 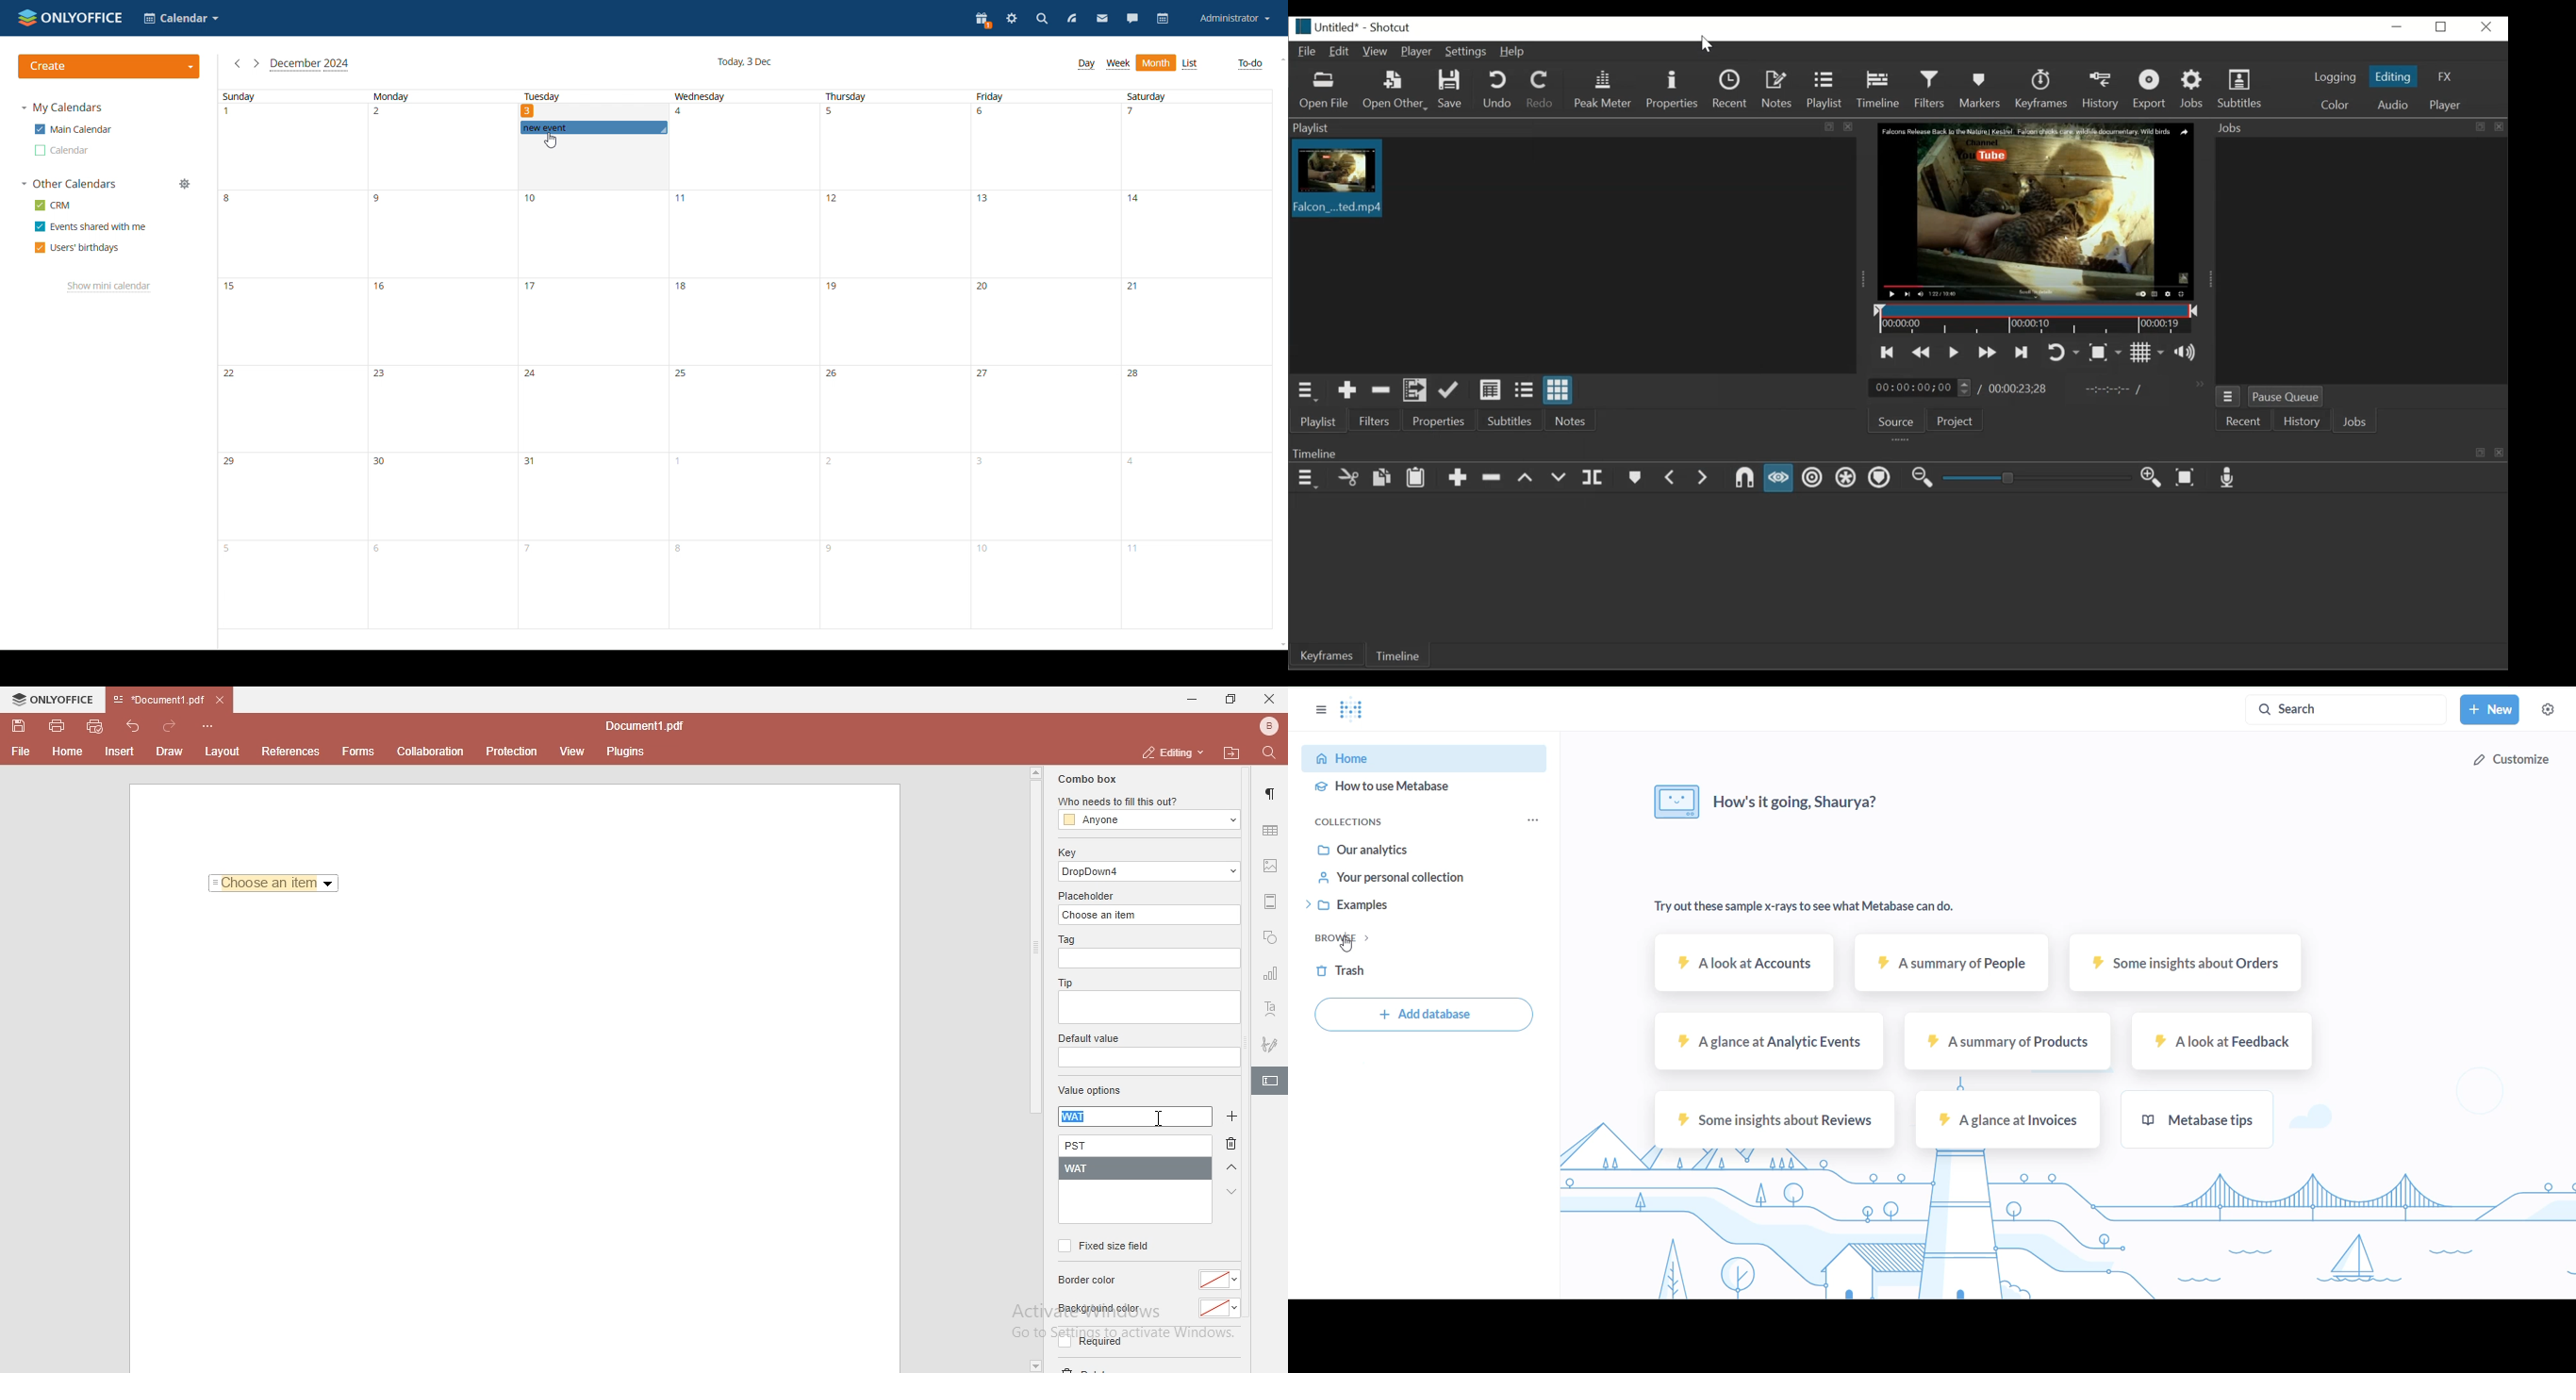 What do you see at coordinates (1065, 940) in the screenshot?
I see `tag` at bounding box center [1065, 940].